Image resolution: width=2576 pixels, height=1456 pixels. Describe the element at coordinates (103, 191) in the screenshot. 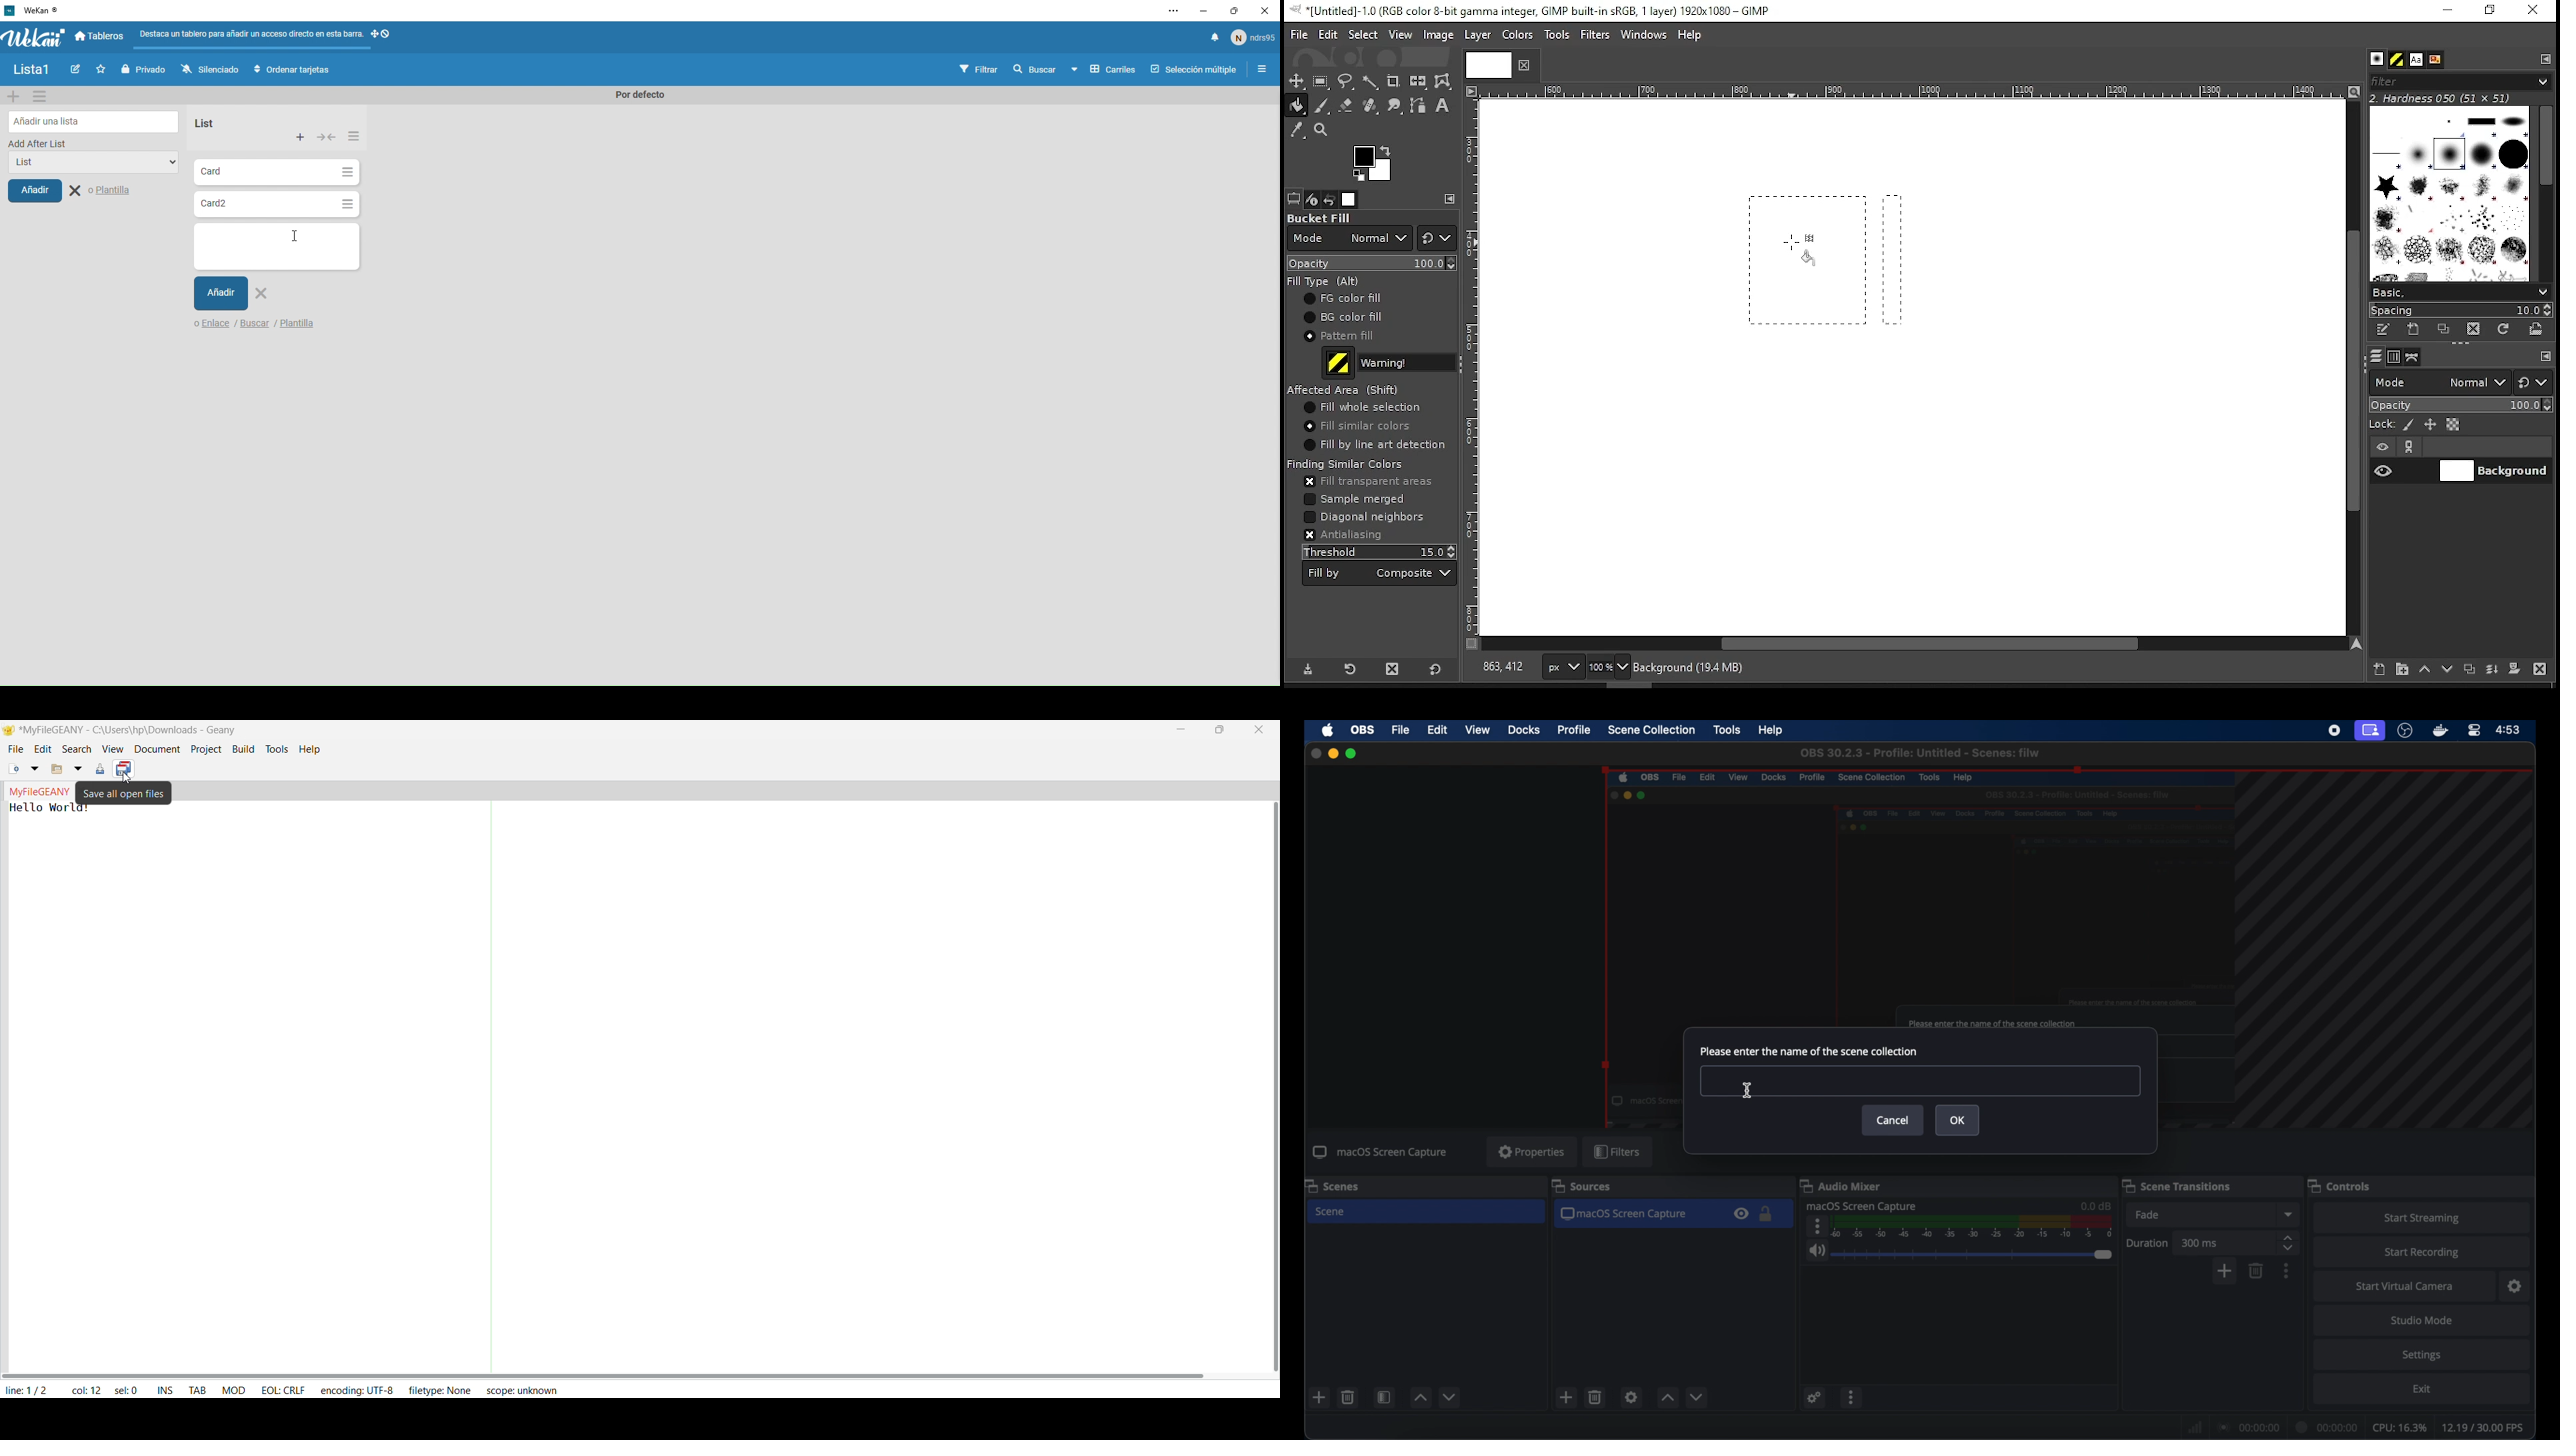

I see `Close` at that location.